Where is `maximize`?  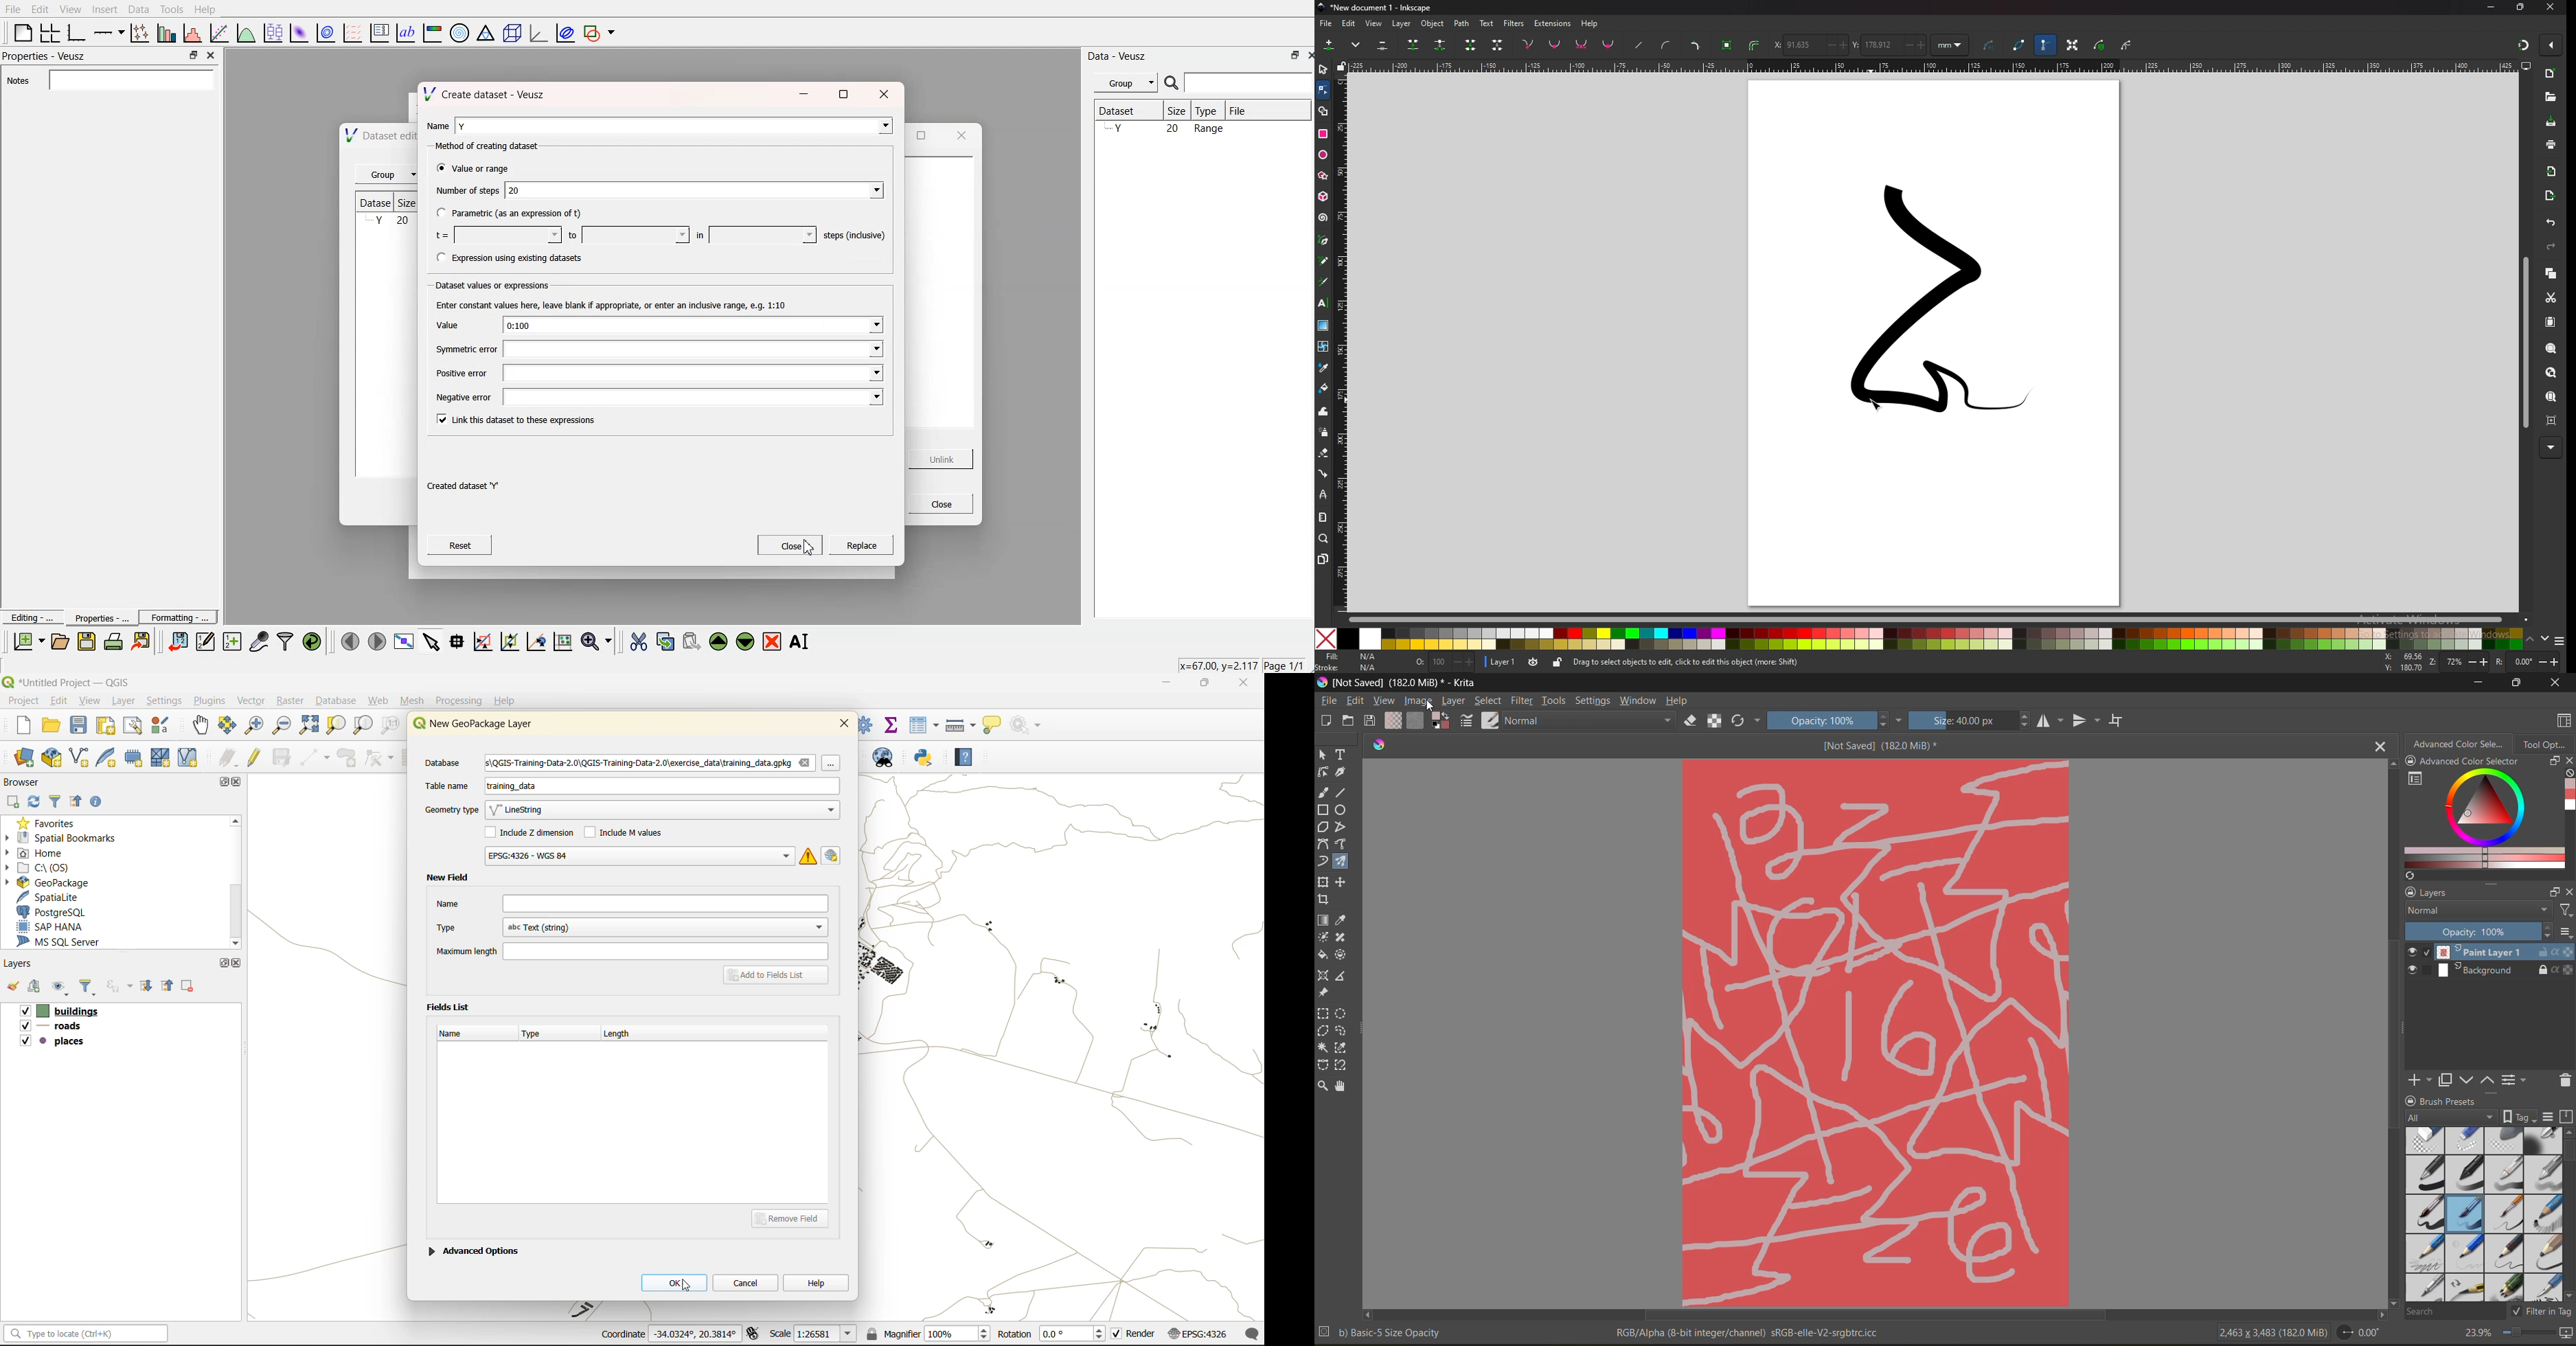 maximize is located at coordinates (845, 93).